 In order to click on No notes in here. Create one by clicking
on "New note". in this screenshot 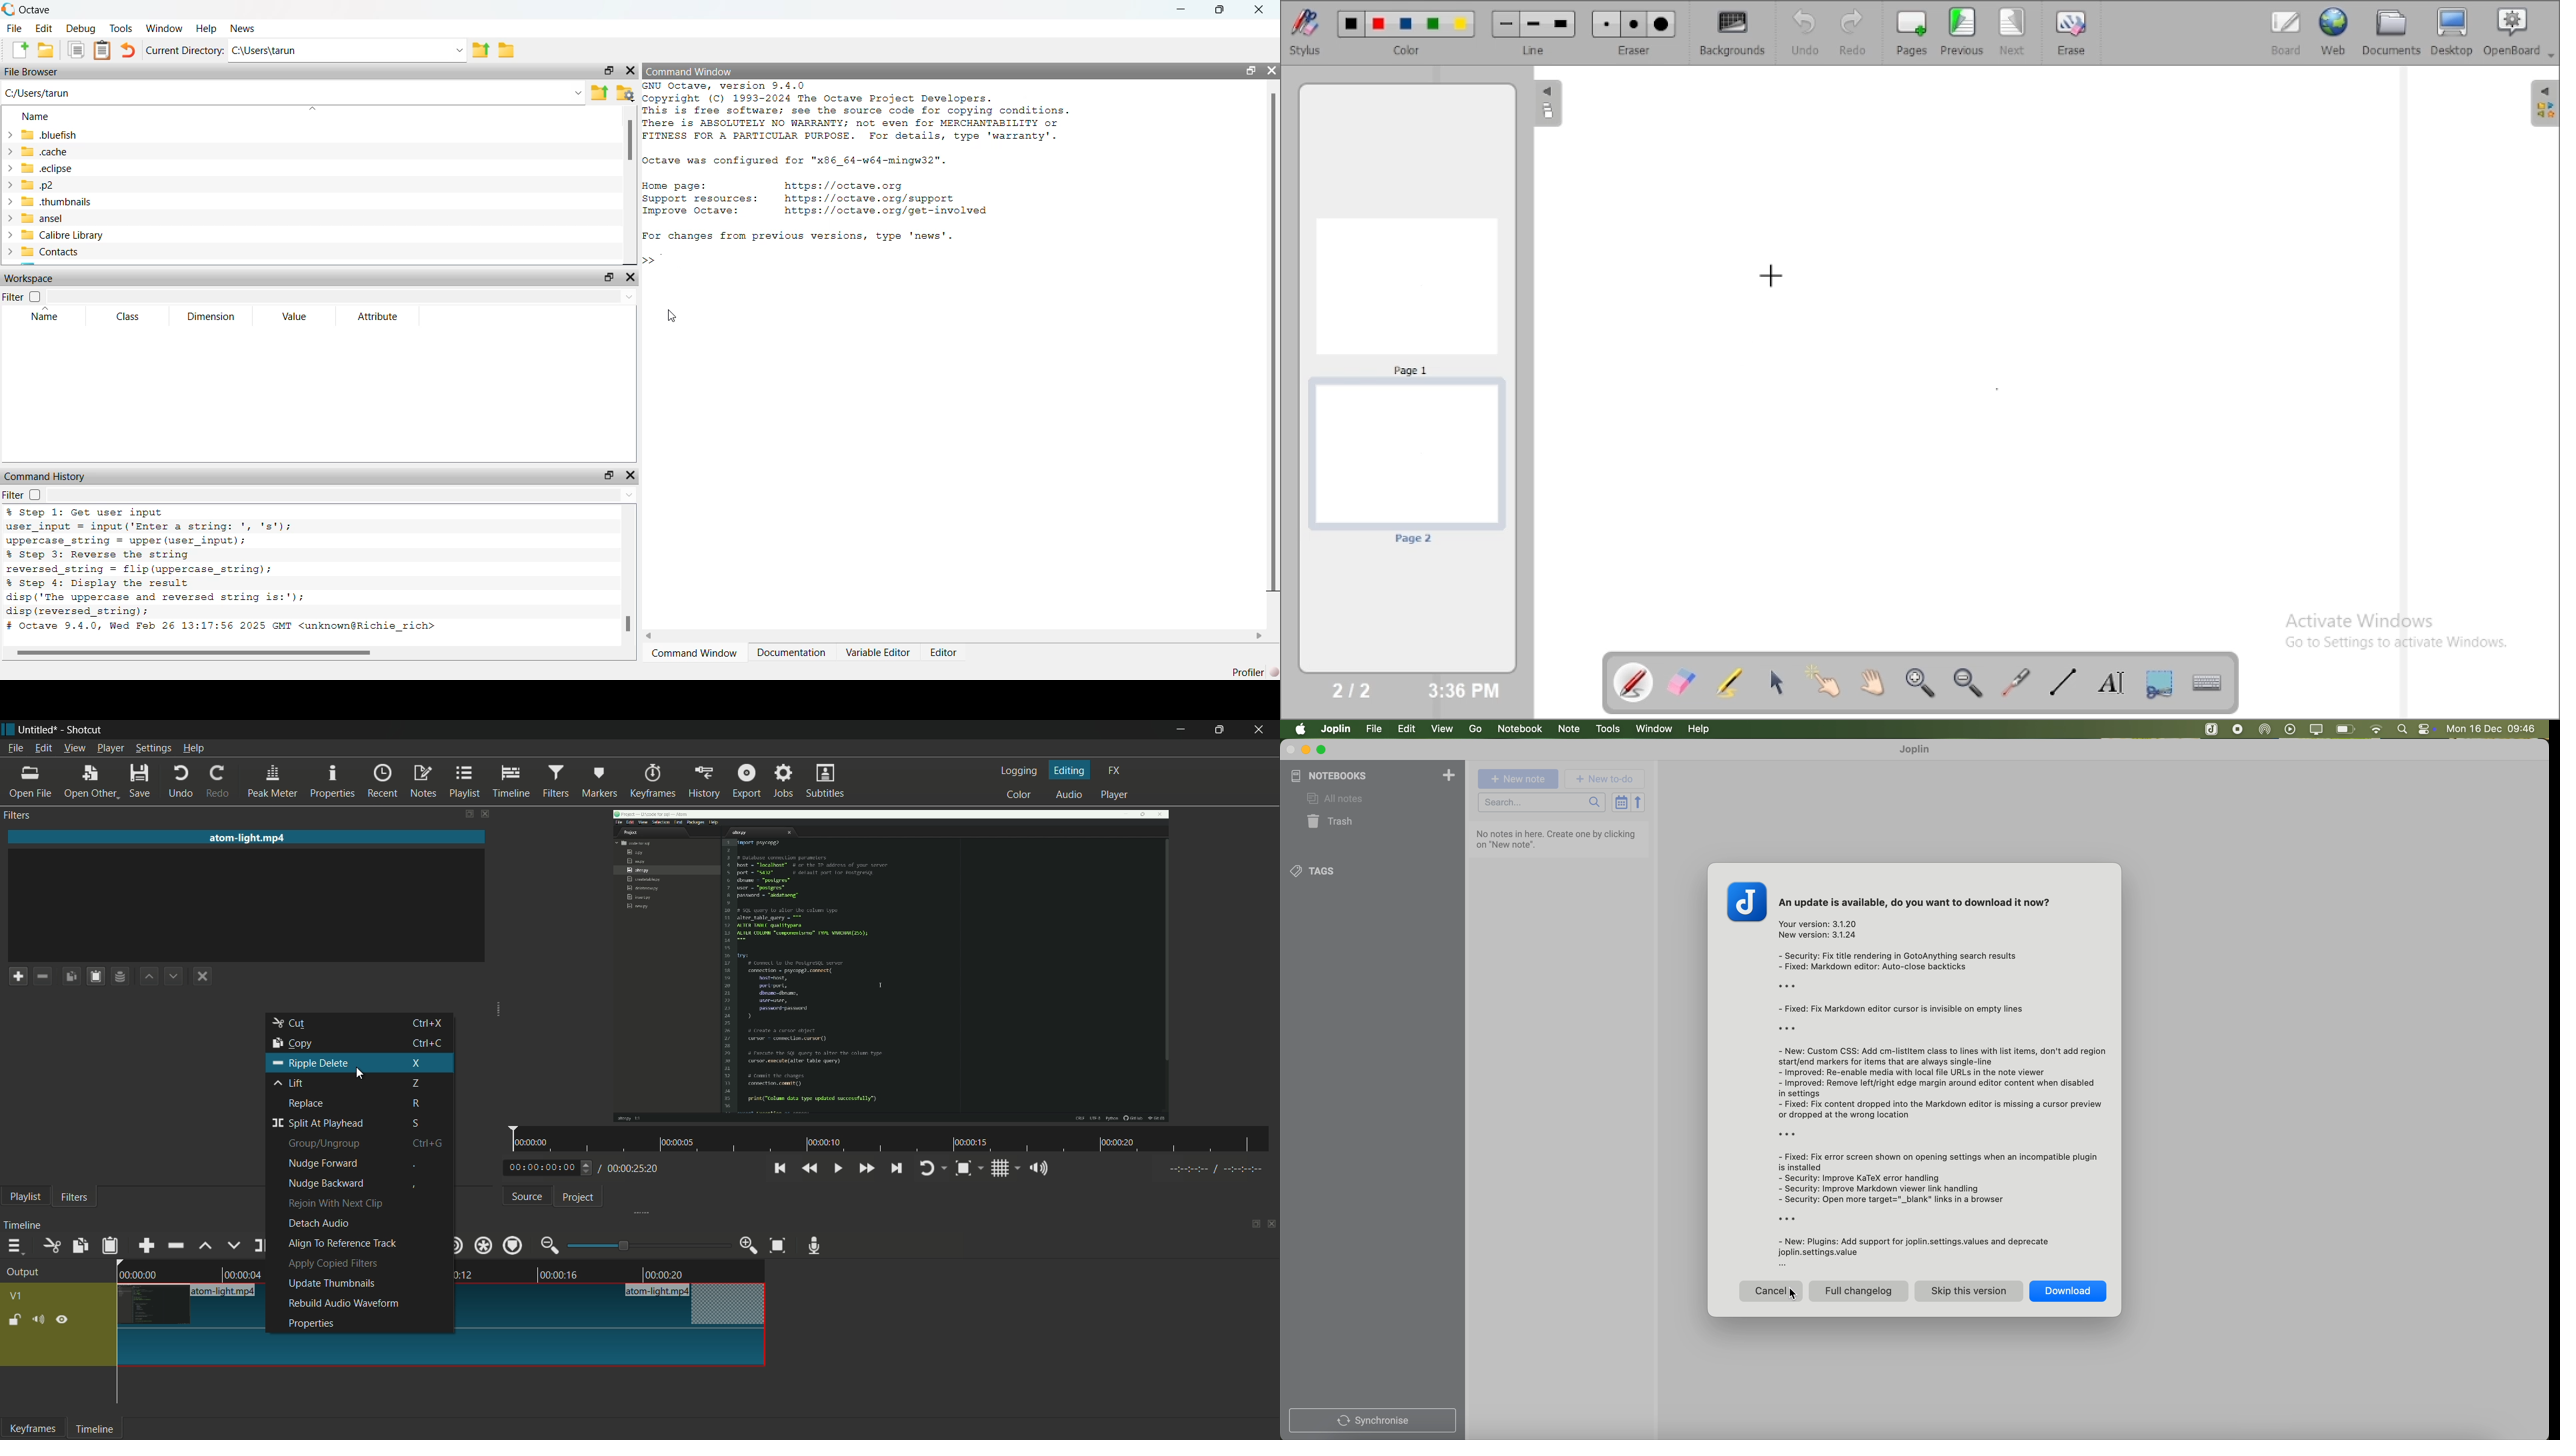, I will do `click(1555, 837)`.